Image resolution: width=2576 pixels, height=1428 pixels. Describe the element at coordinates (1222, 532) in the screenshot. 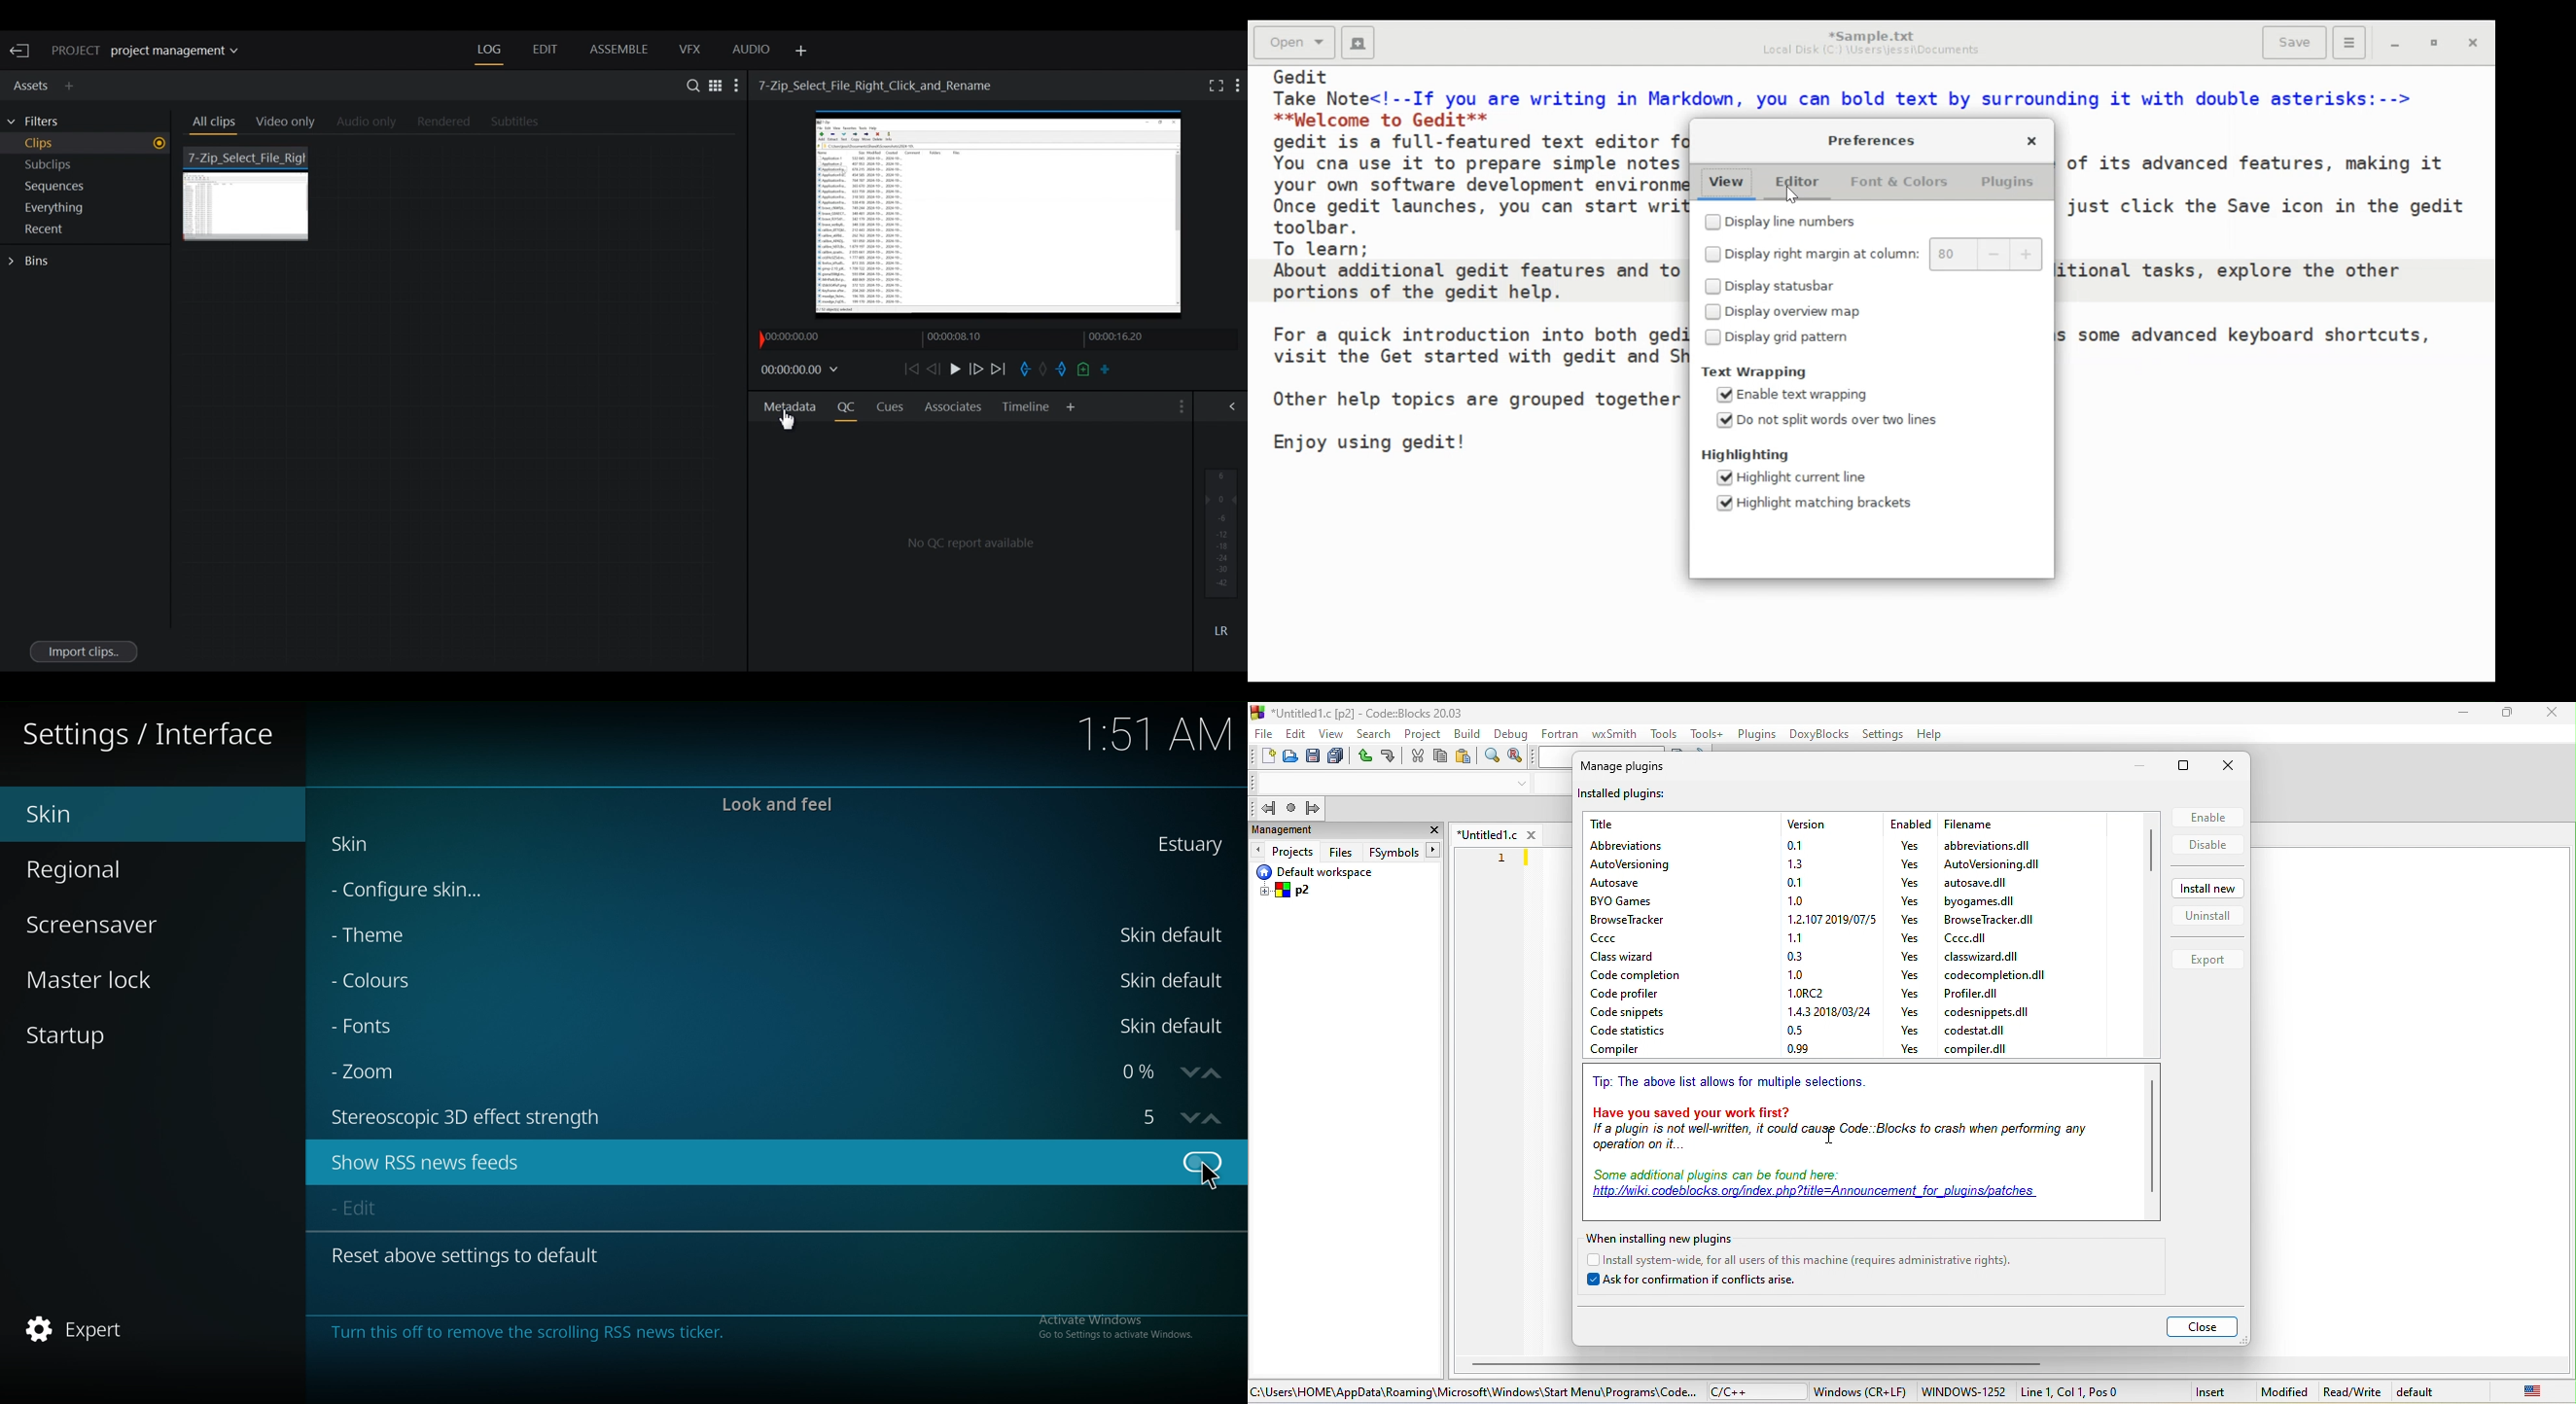

I see `Audio output levels` at that location.